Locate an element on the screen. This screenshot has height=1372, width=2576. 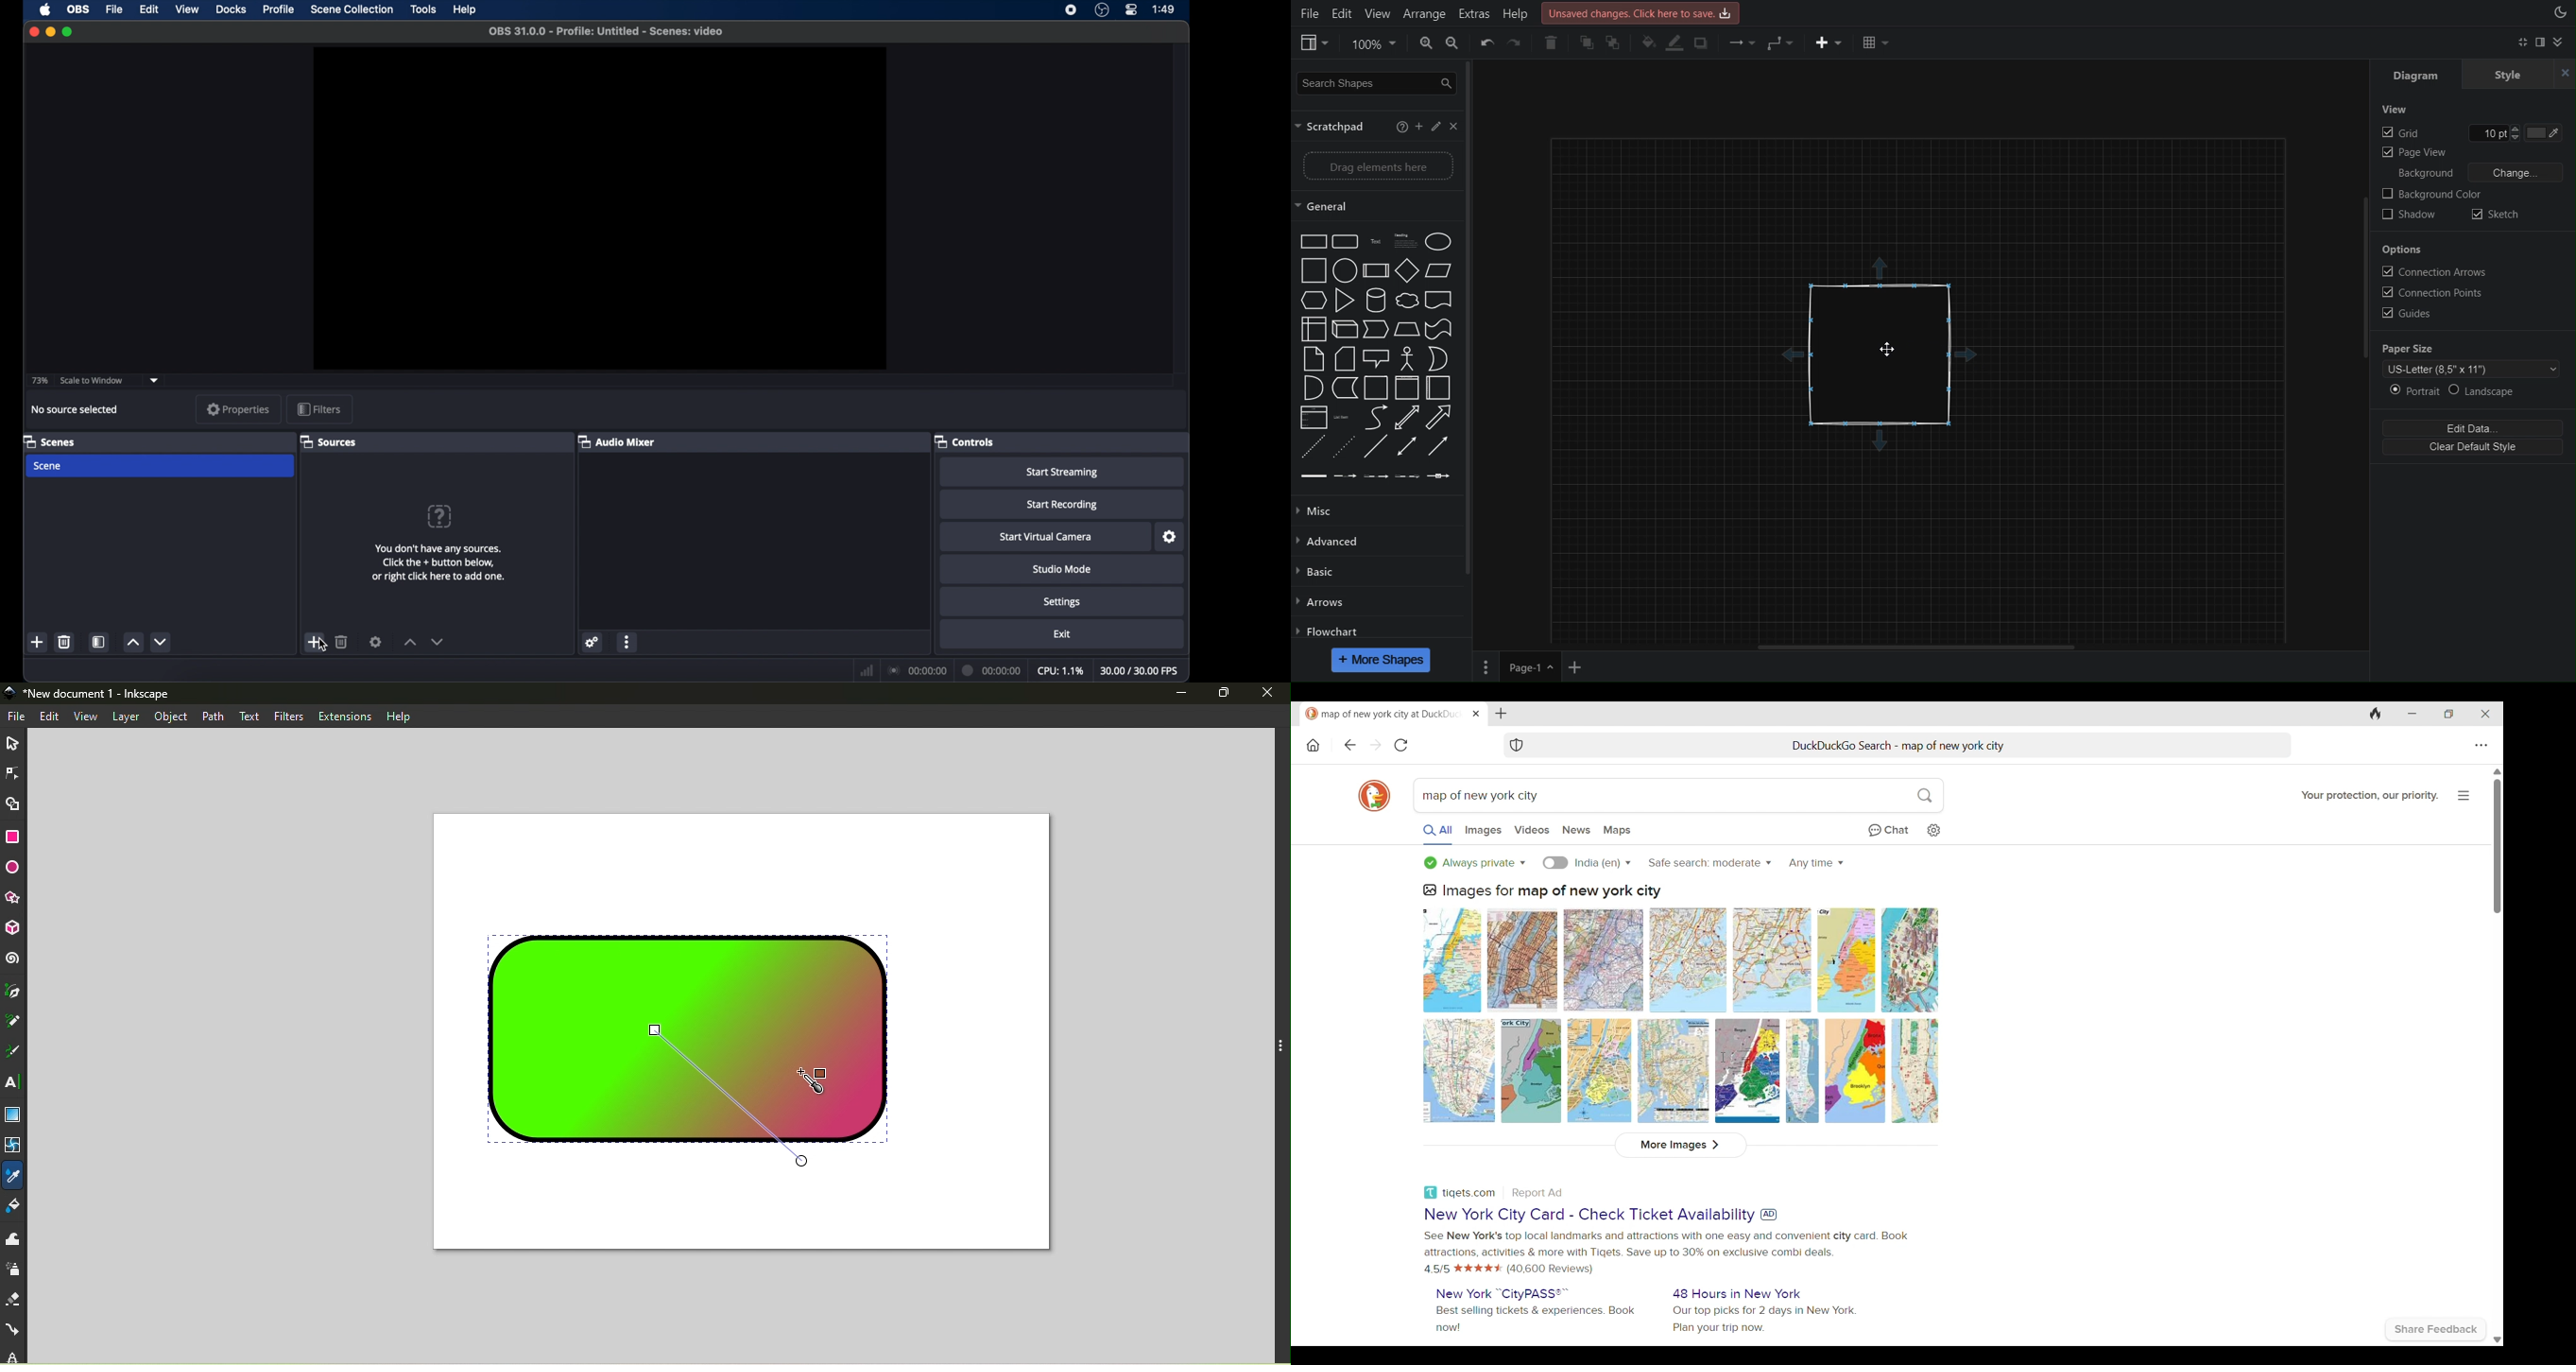
Scratchpad is located at coordinates (1379, 127).